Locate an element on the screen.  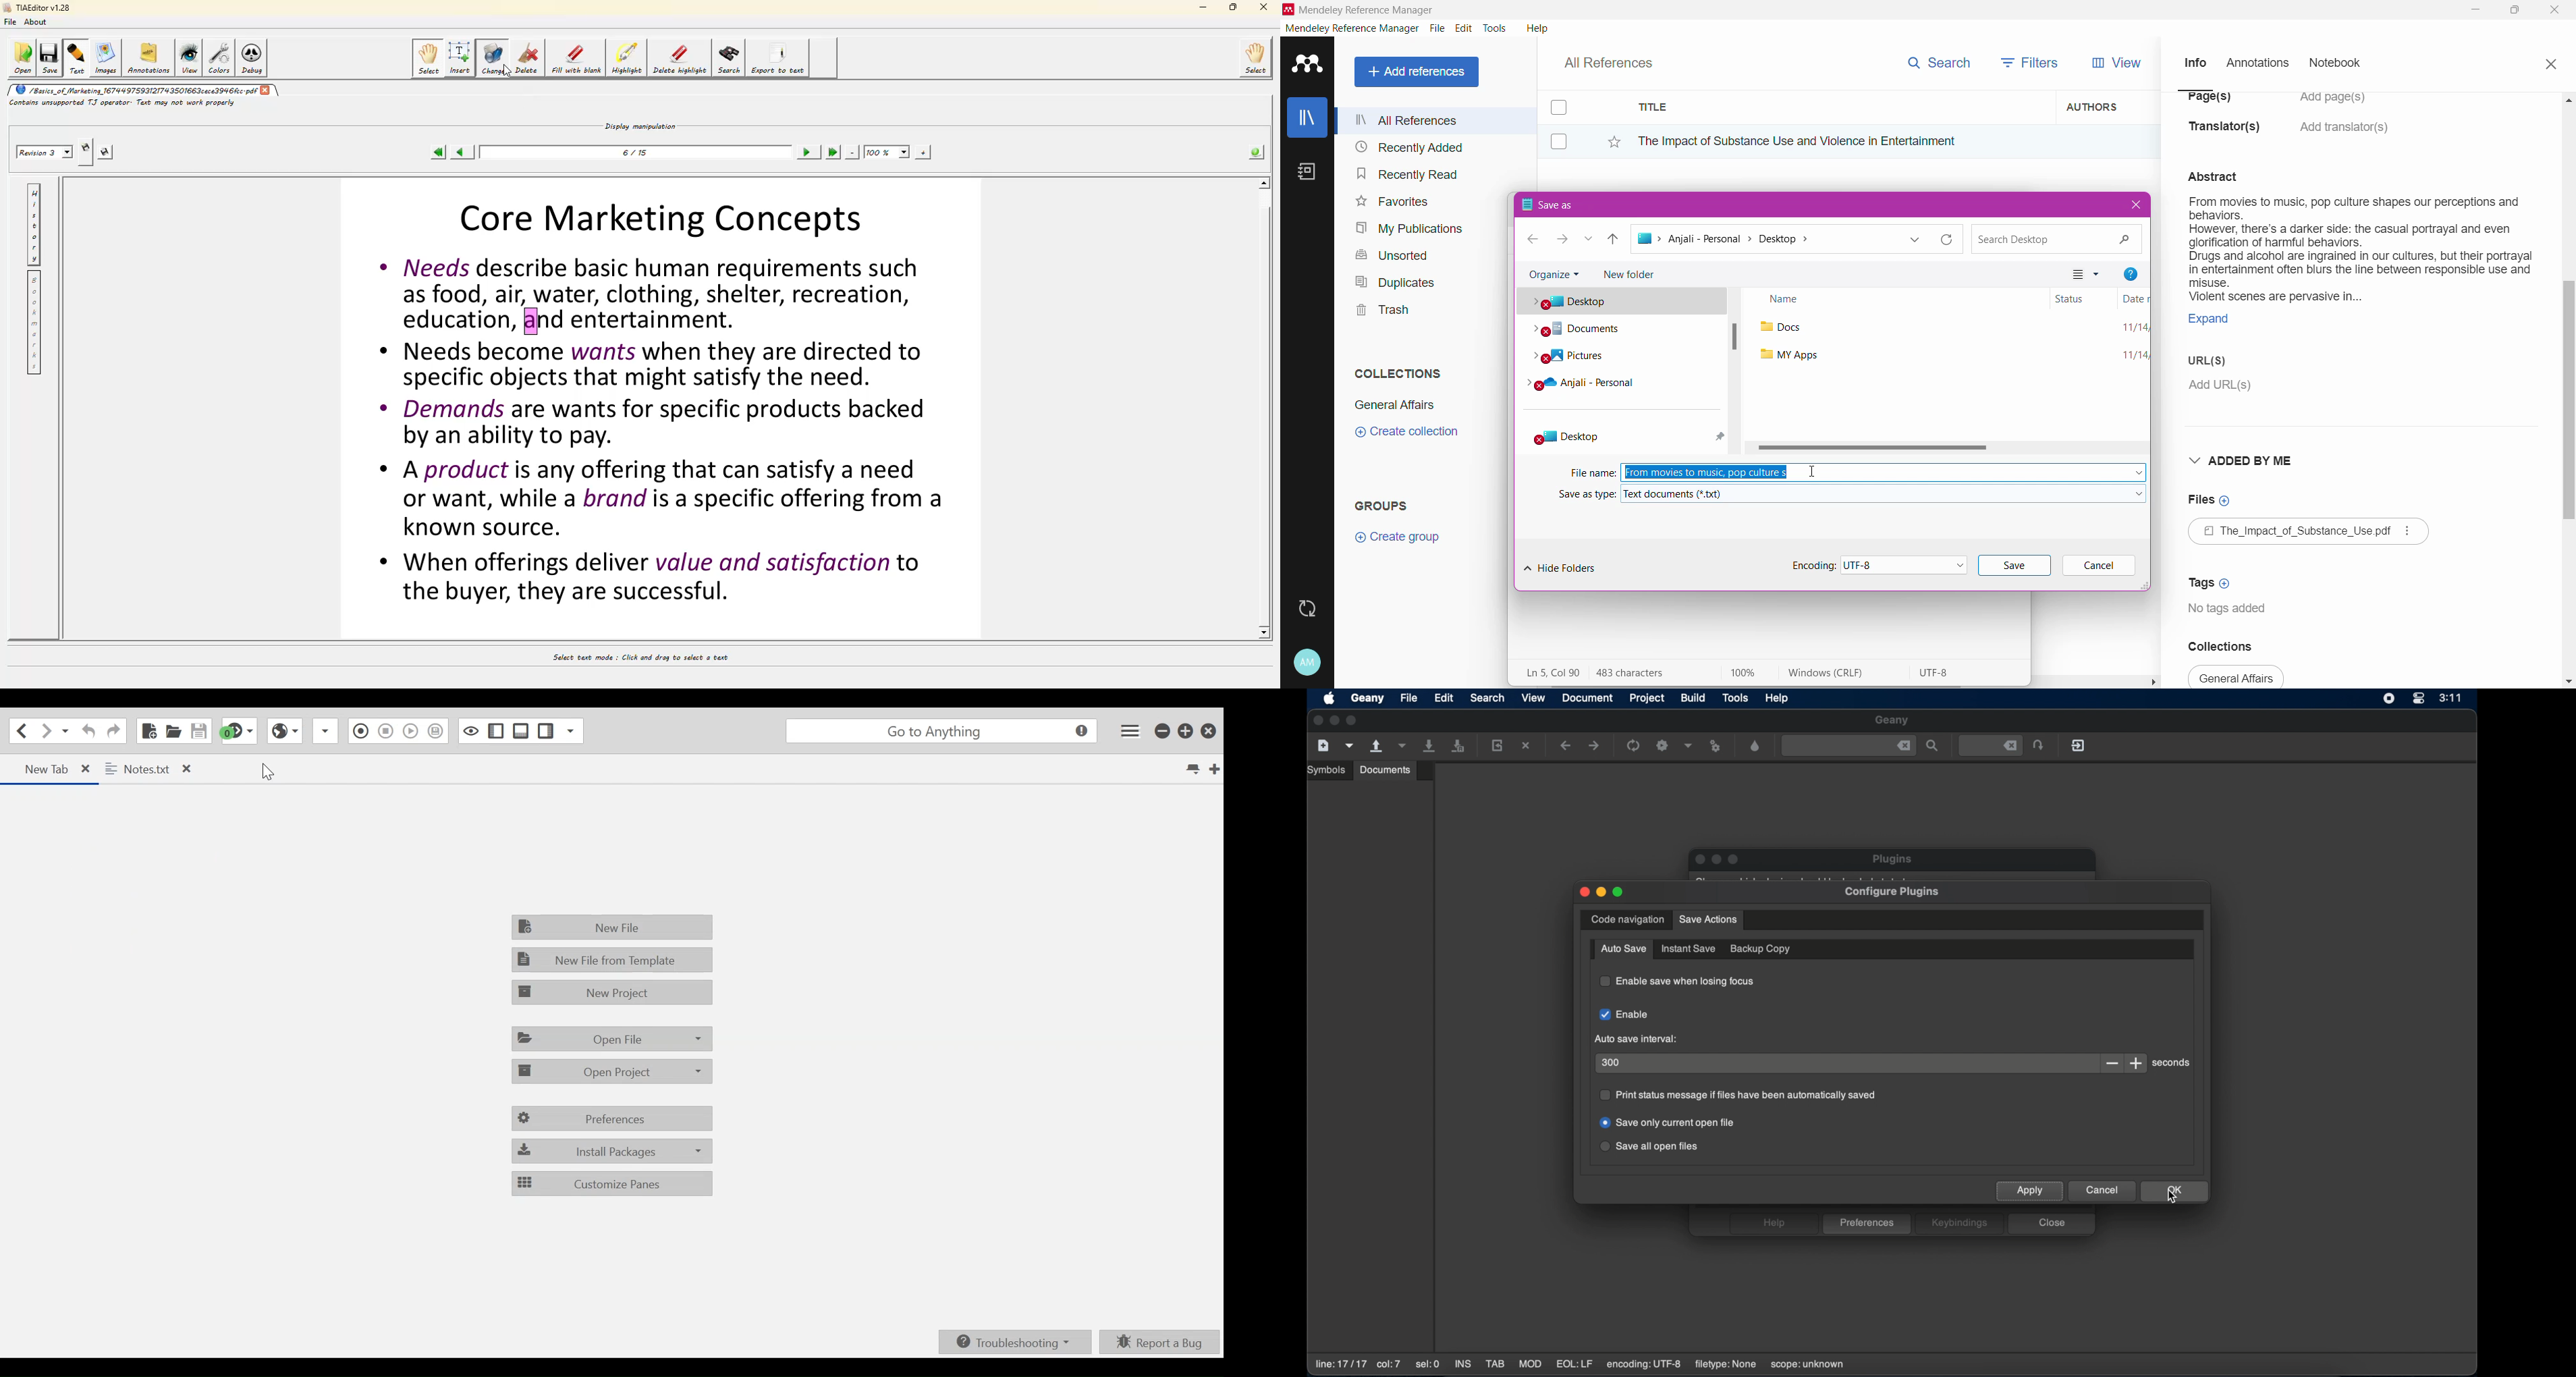
Document summary selected to be copied is located at coordinates (2359, 268).